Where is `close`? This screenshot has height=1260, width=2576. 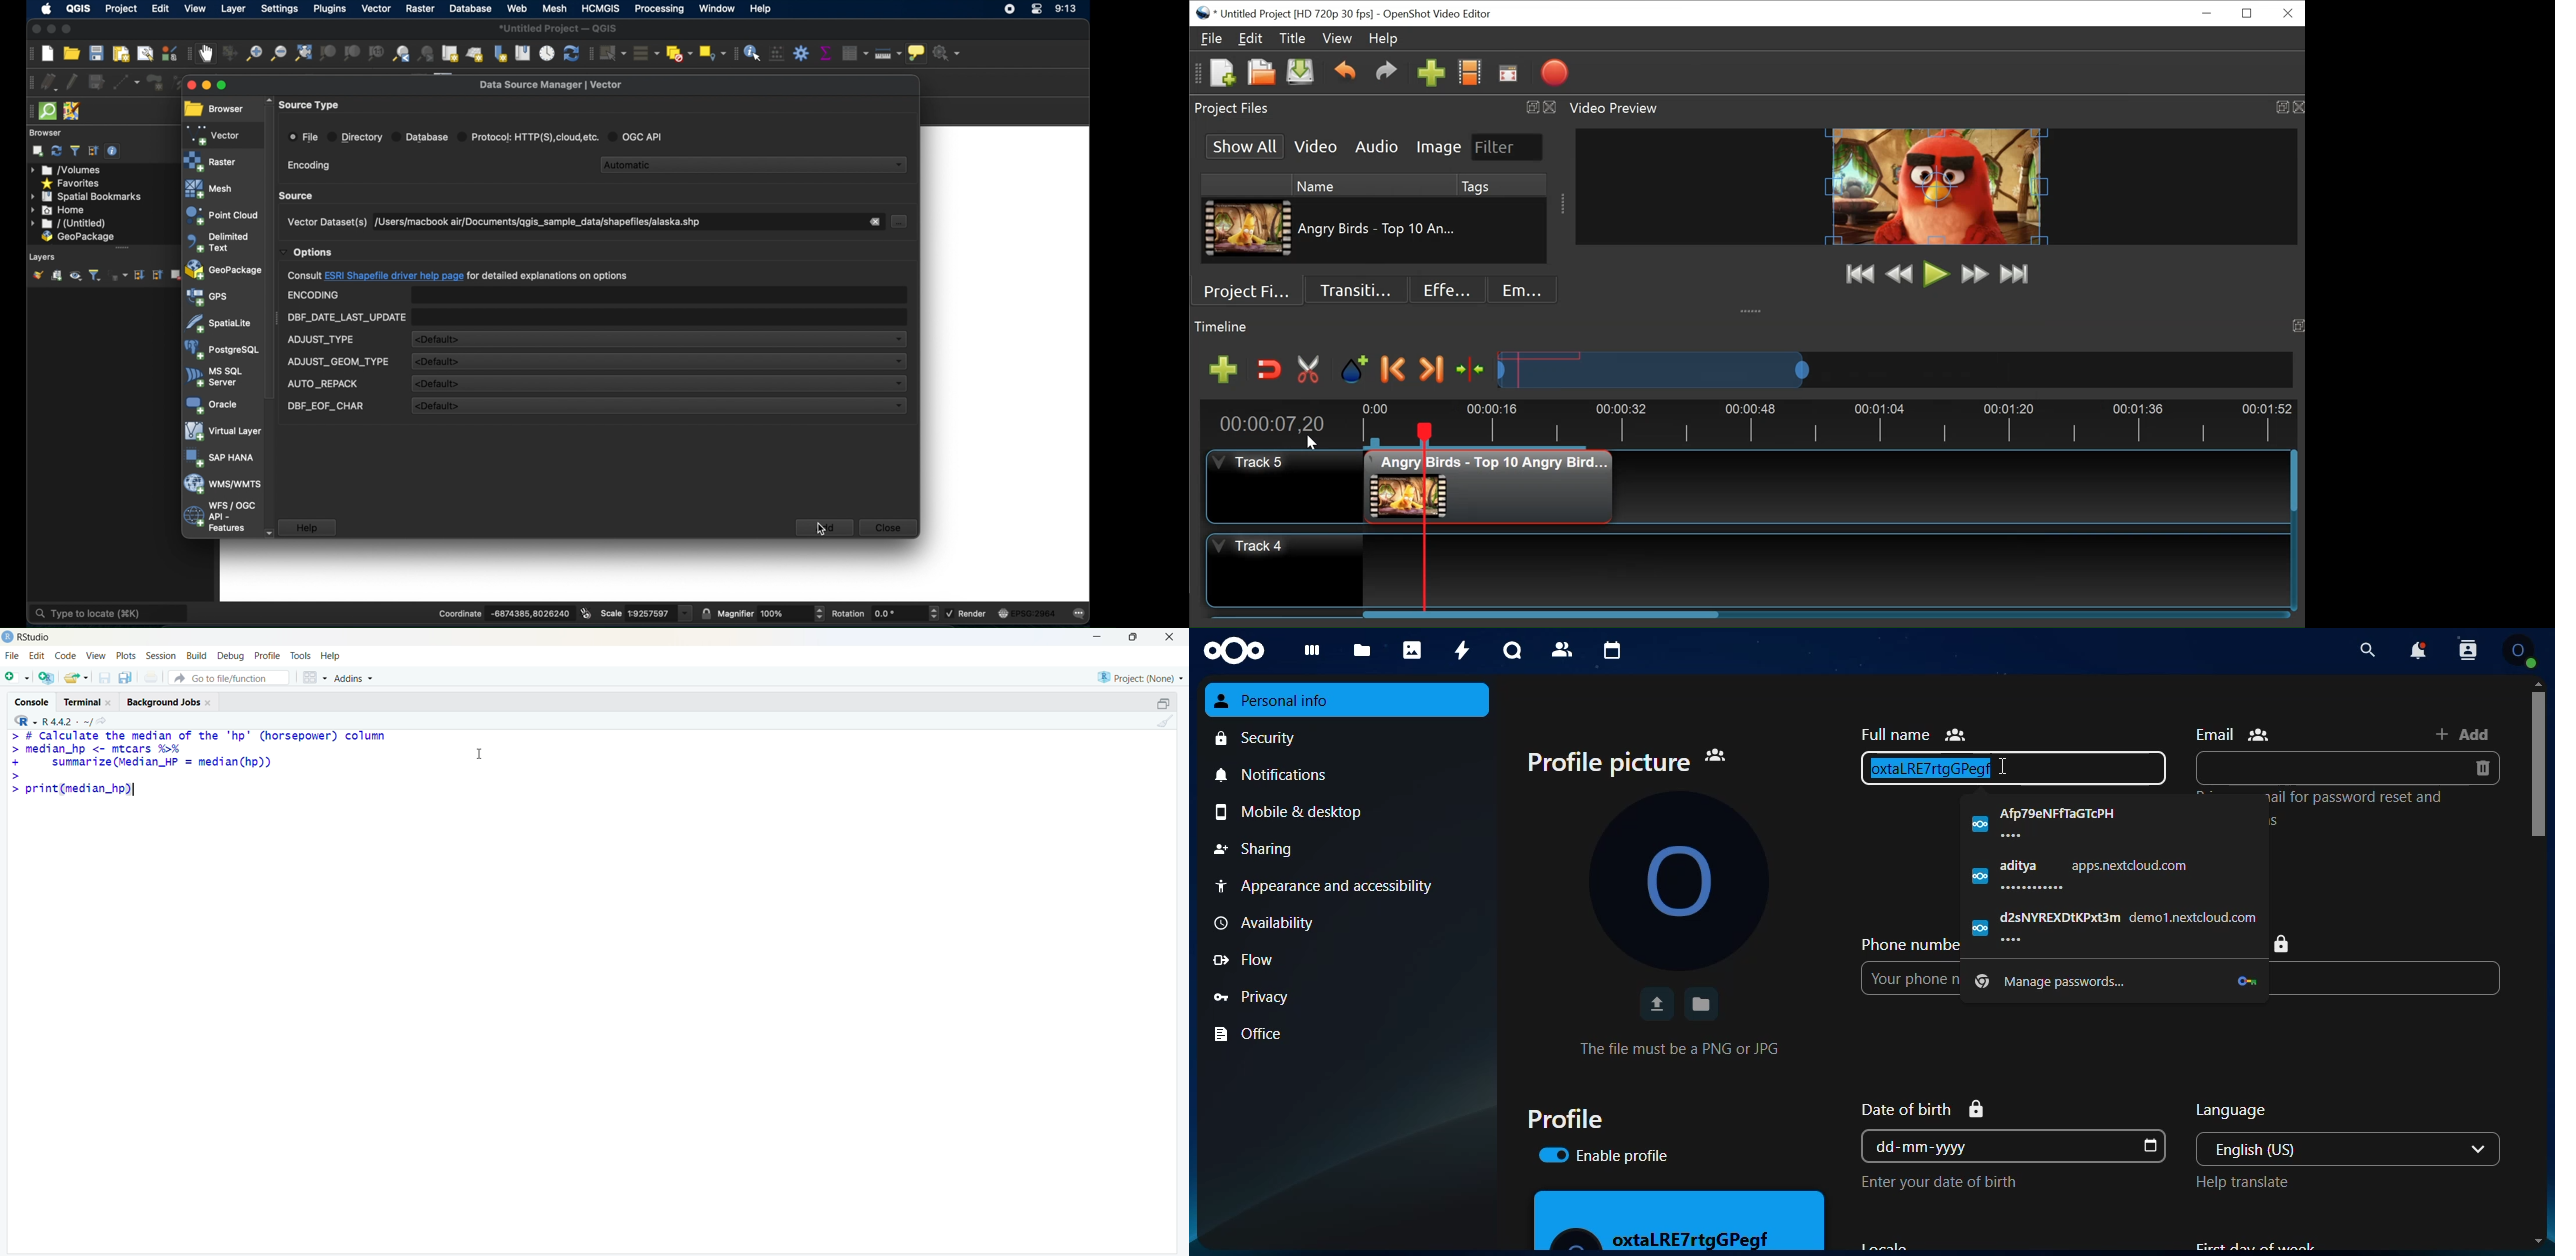
close is located at coordinates (1170, 636).